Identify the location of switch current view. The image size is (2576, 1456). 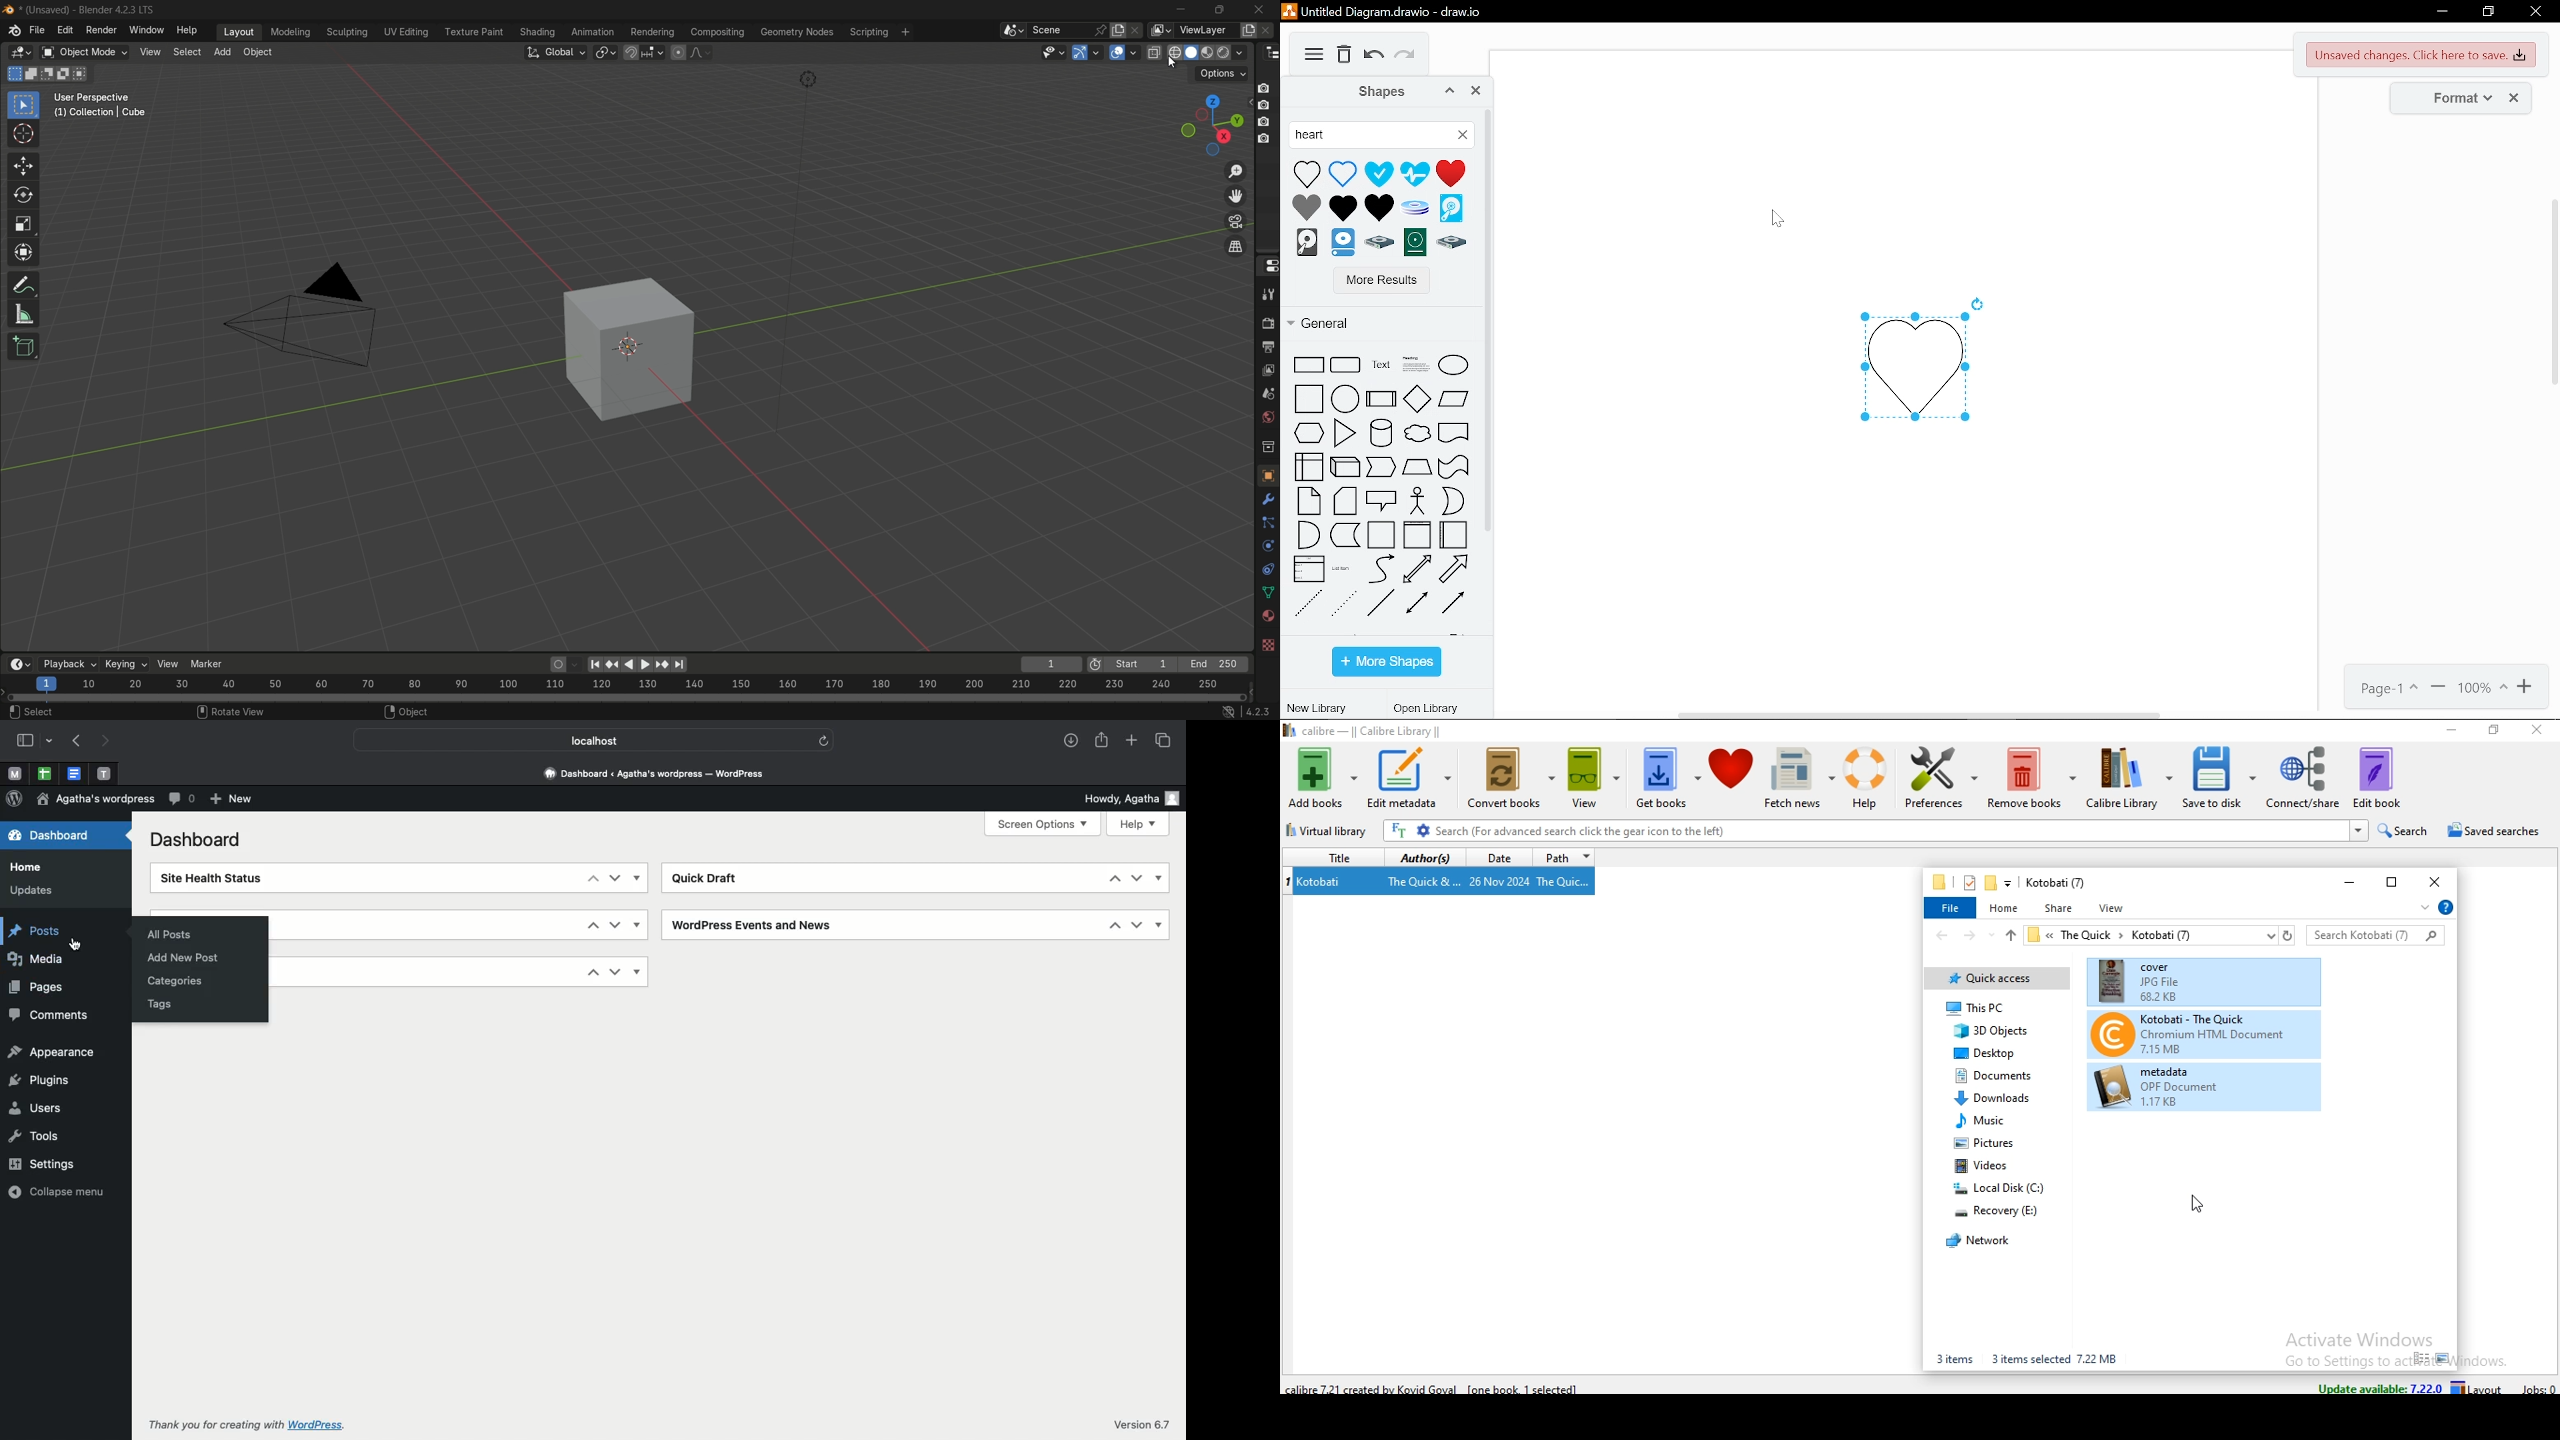
(1236, 245).